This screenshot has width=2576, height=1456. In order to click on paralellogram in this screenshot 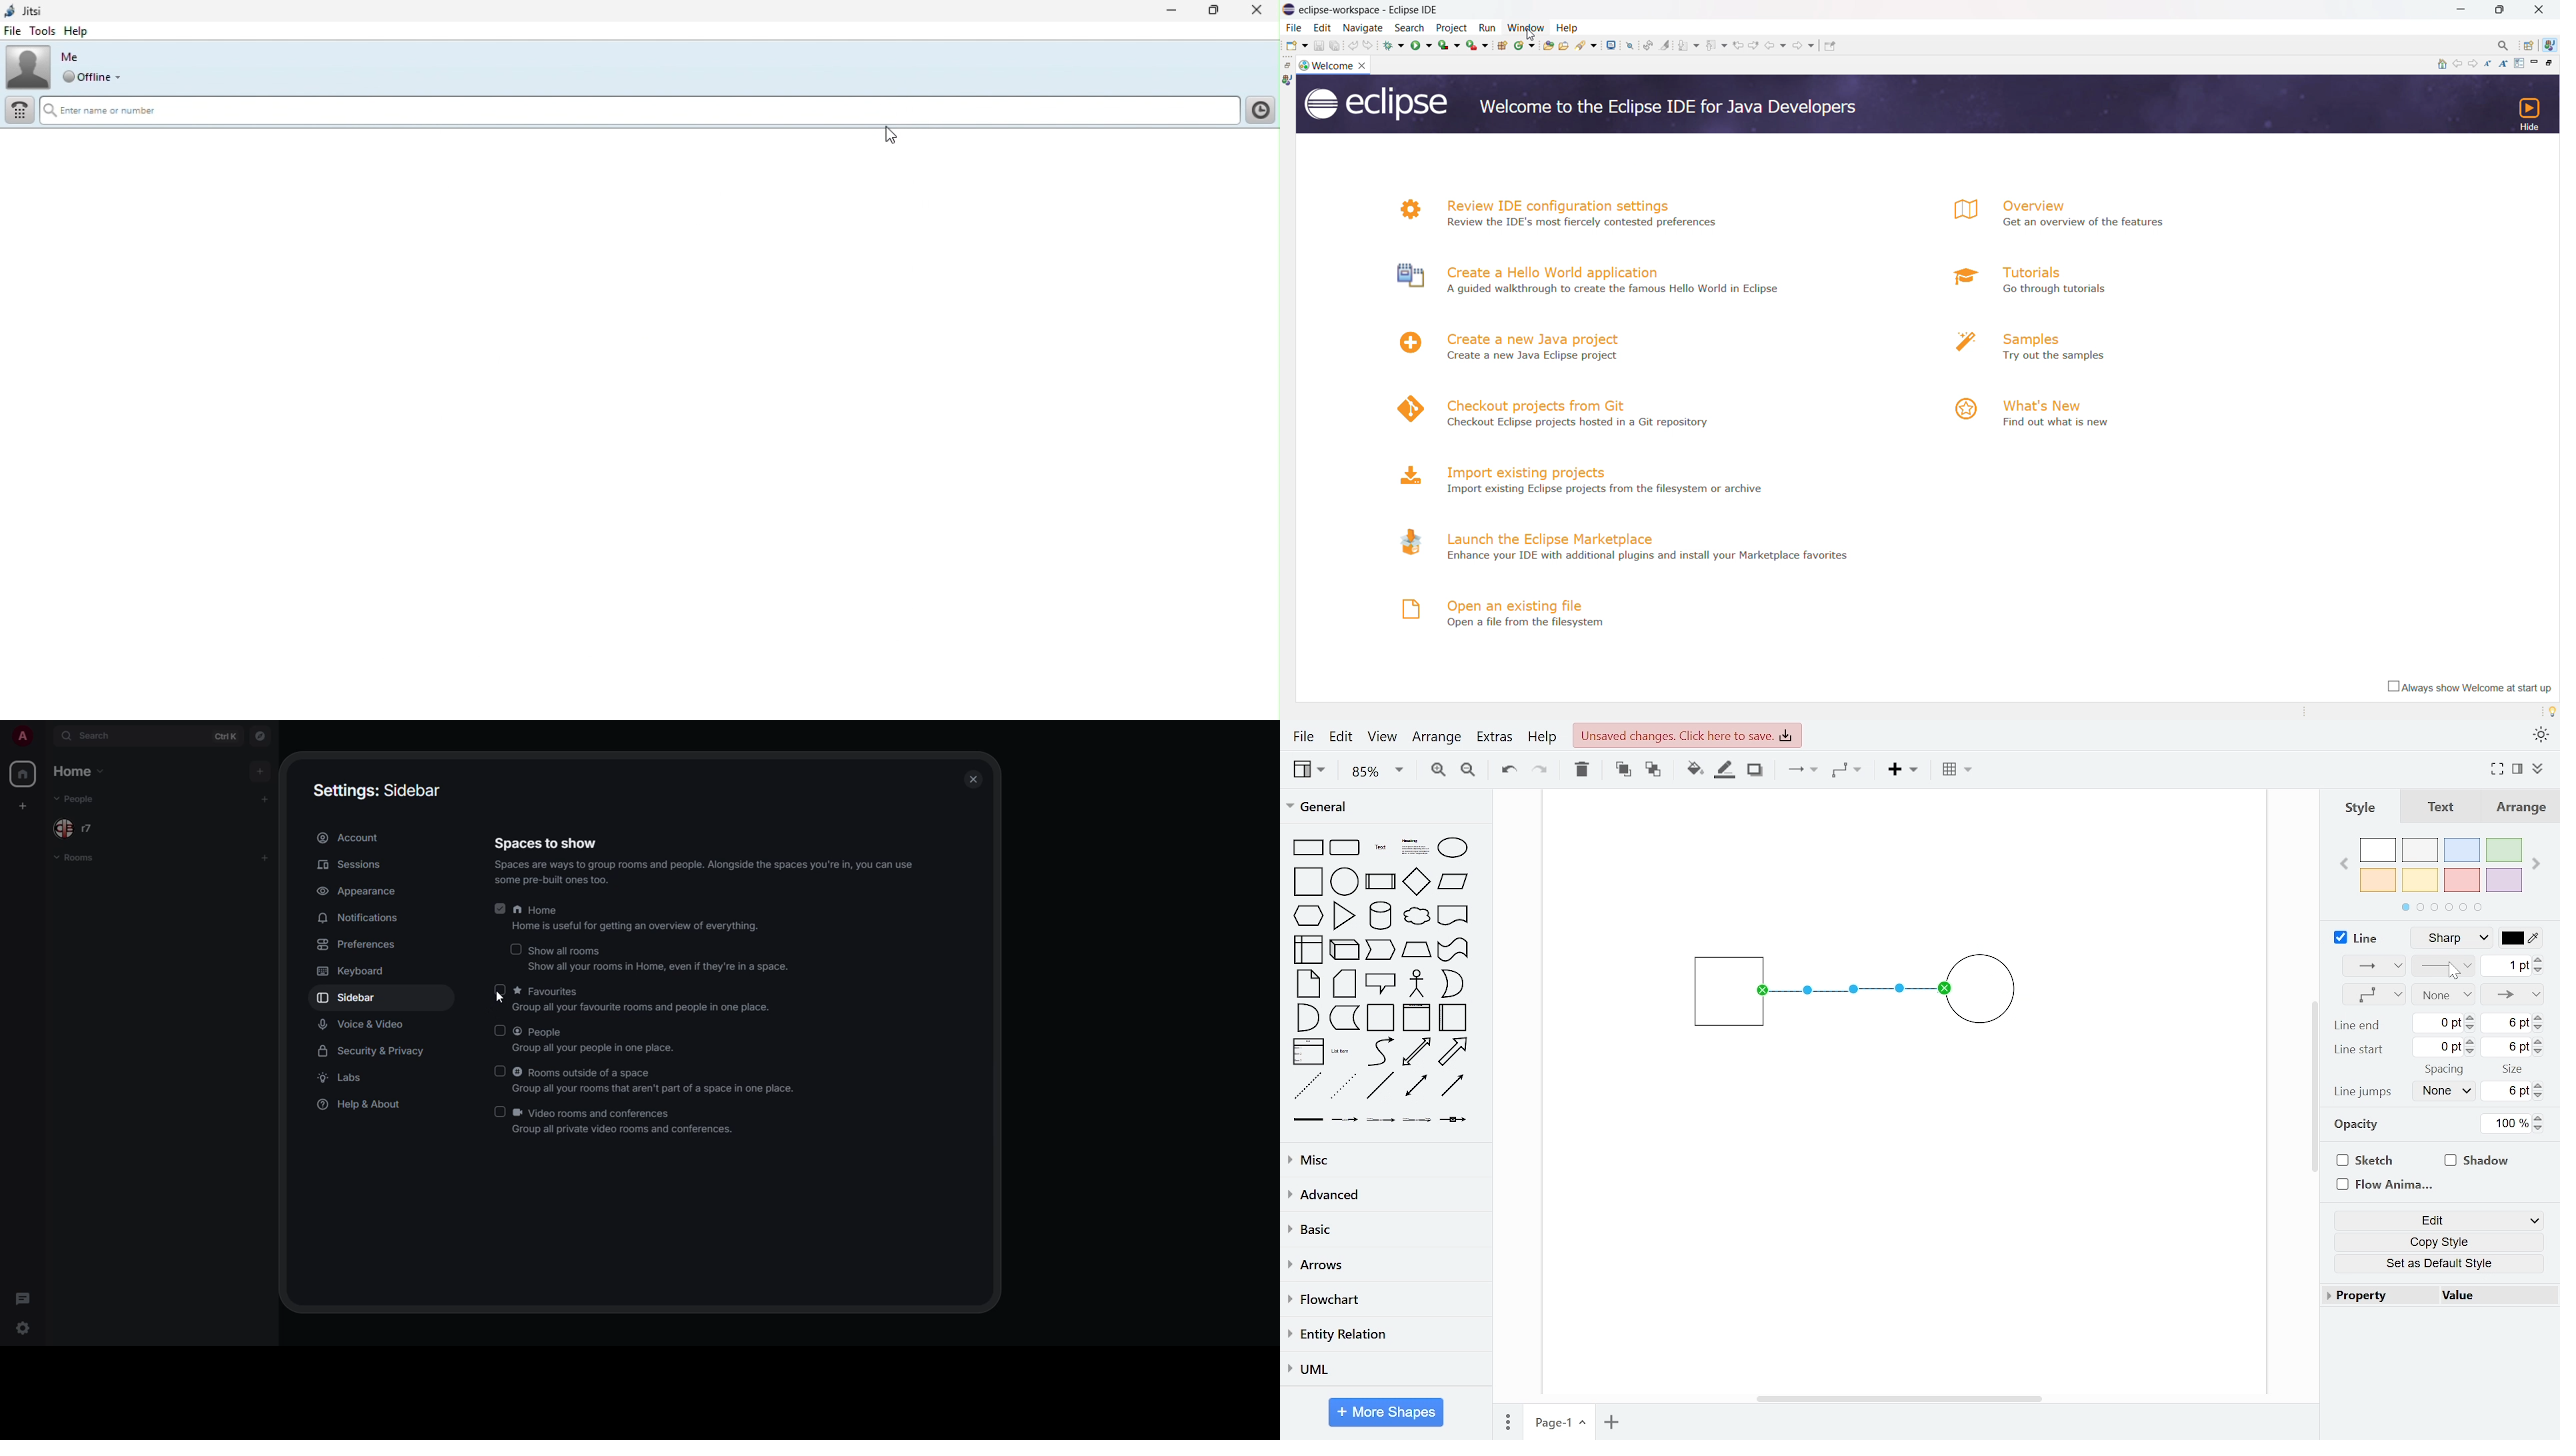, I will do `click(1453, 881)`.